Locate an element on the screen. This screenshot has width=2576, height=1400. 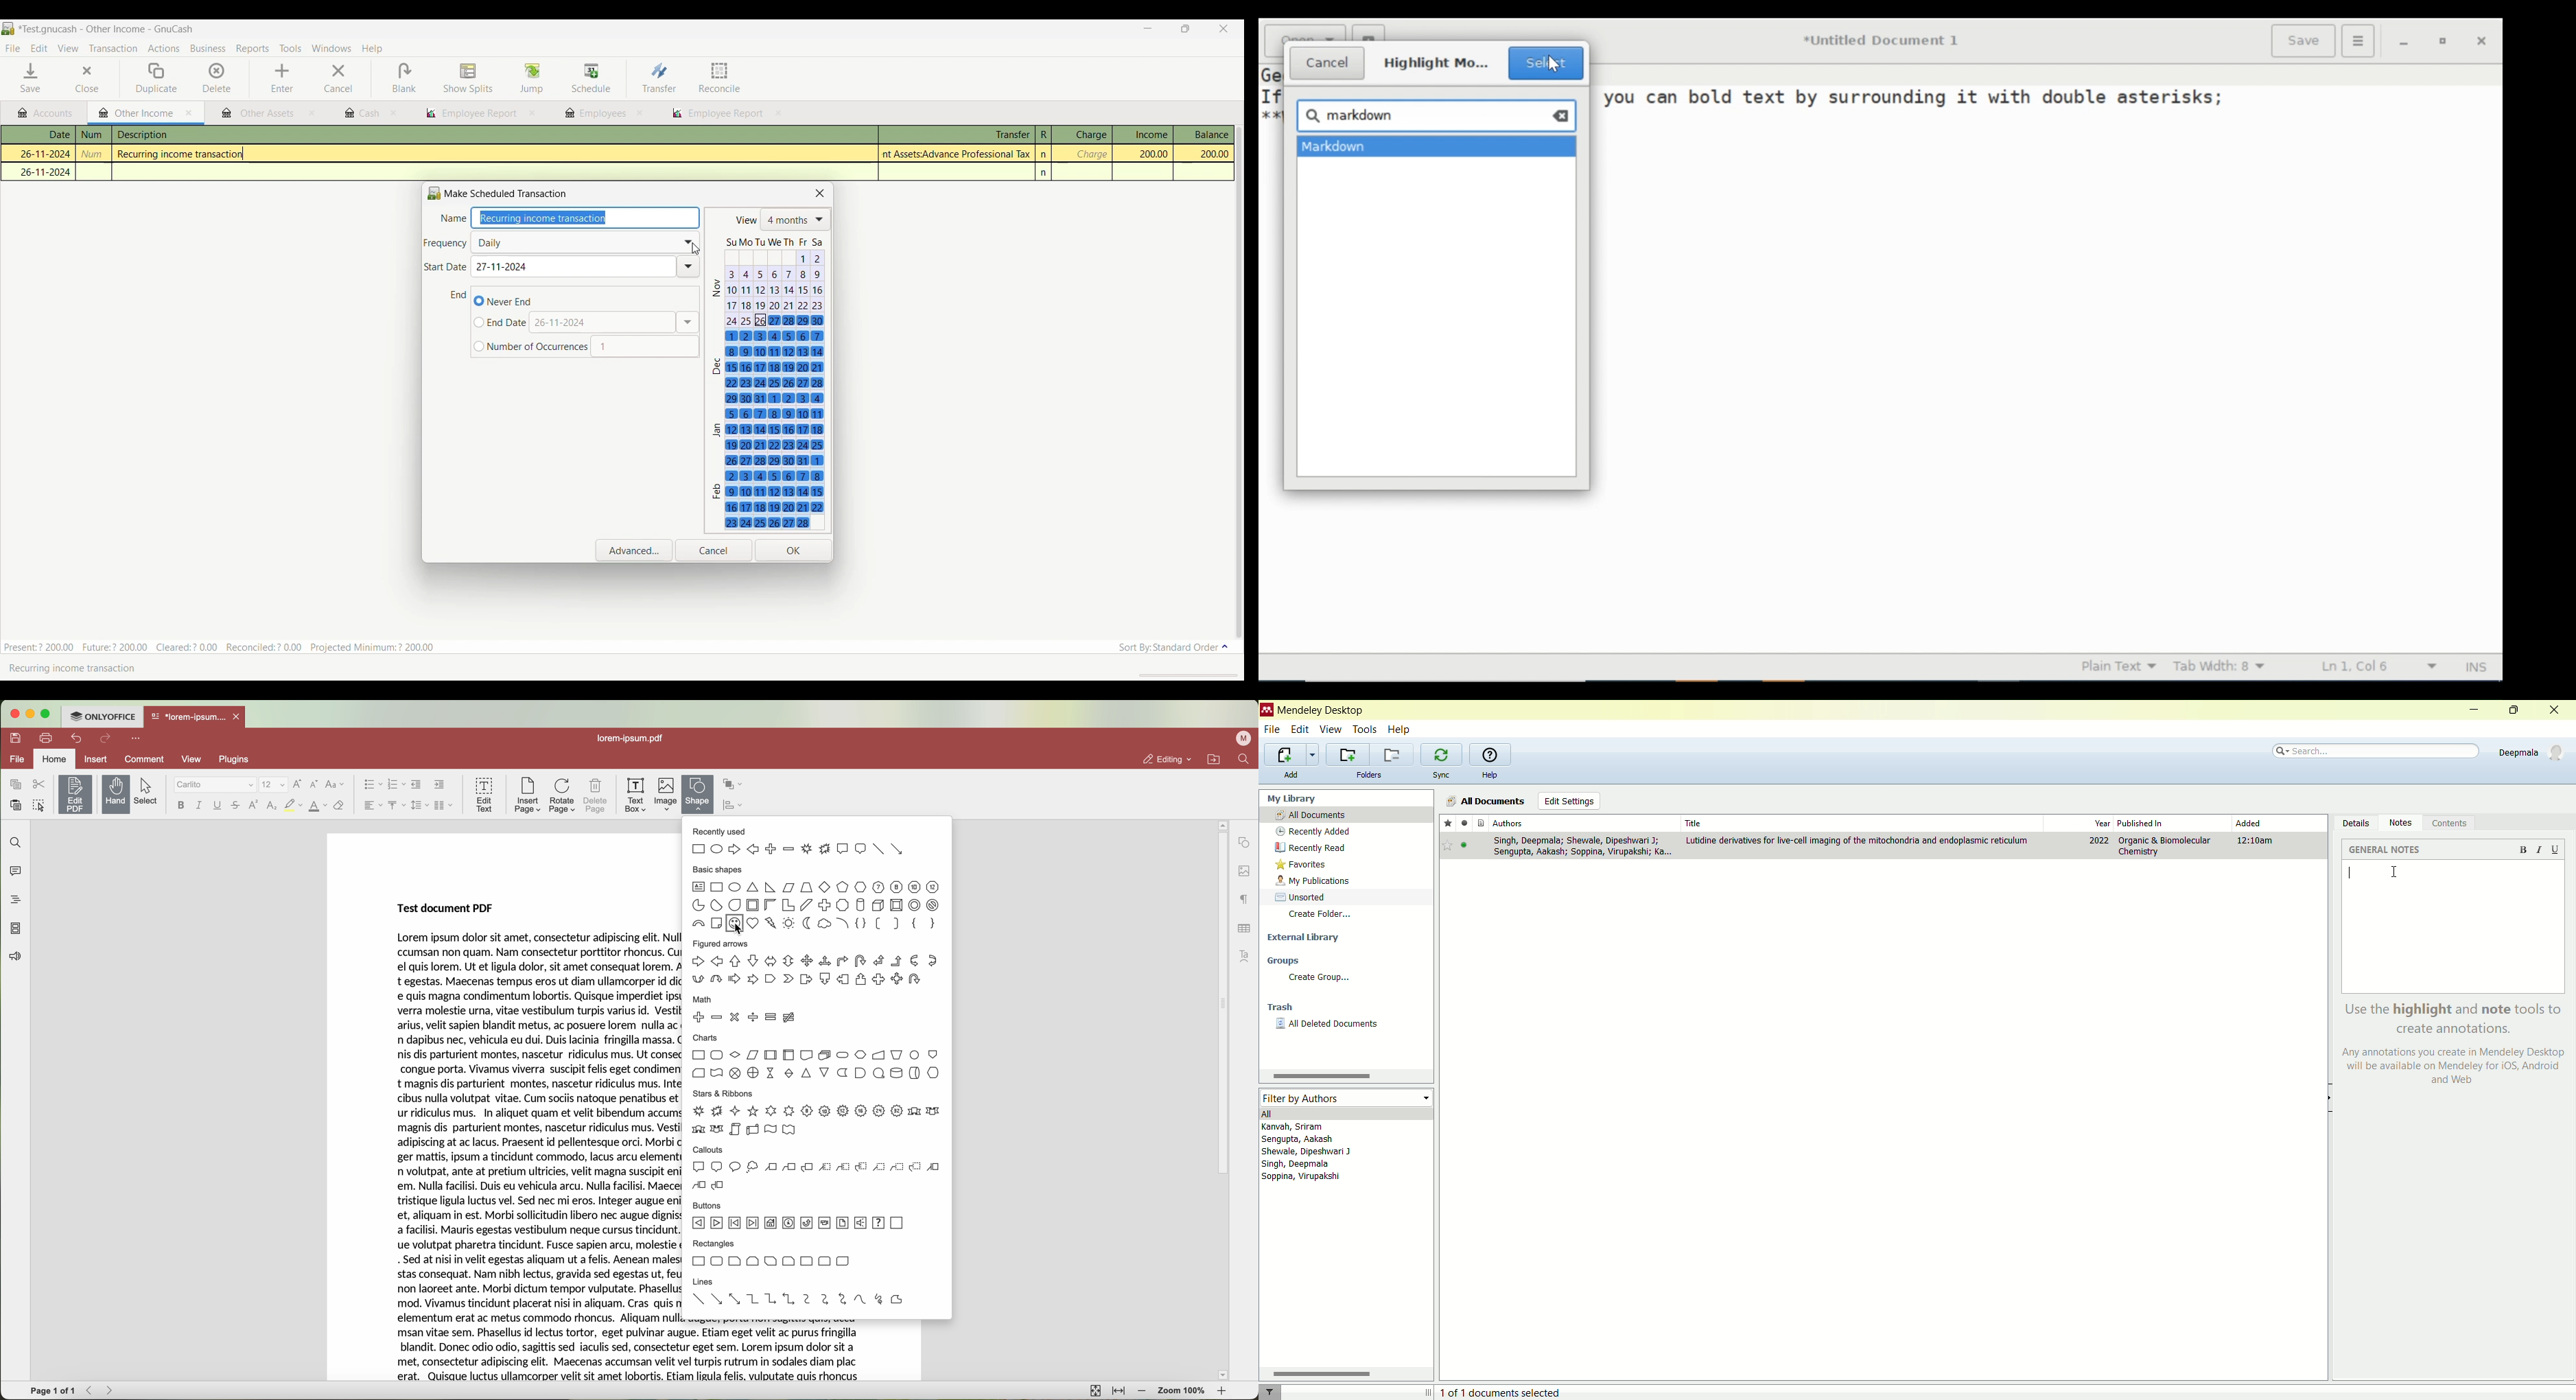
profile is located at coordinates (1242, 739).